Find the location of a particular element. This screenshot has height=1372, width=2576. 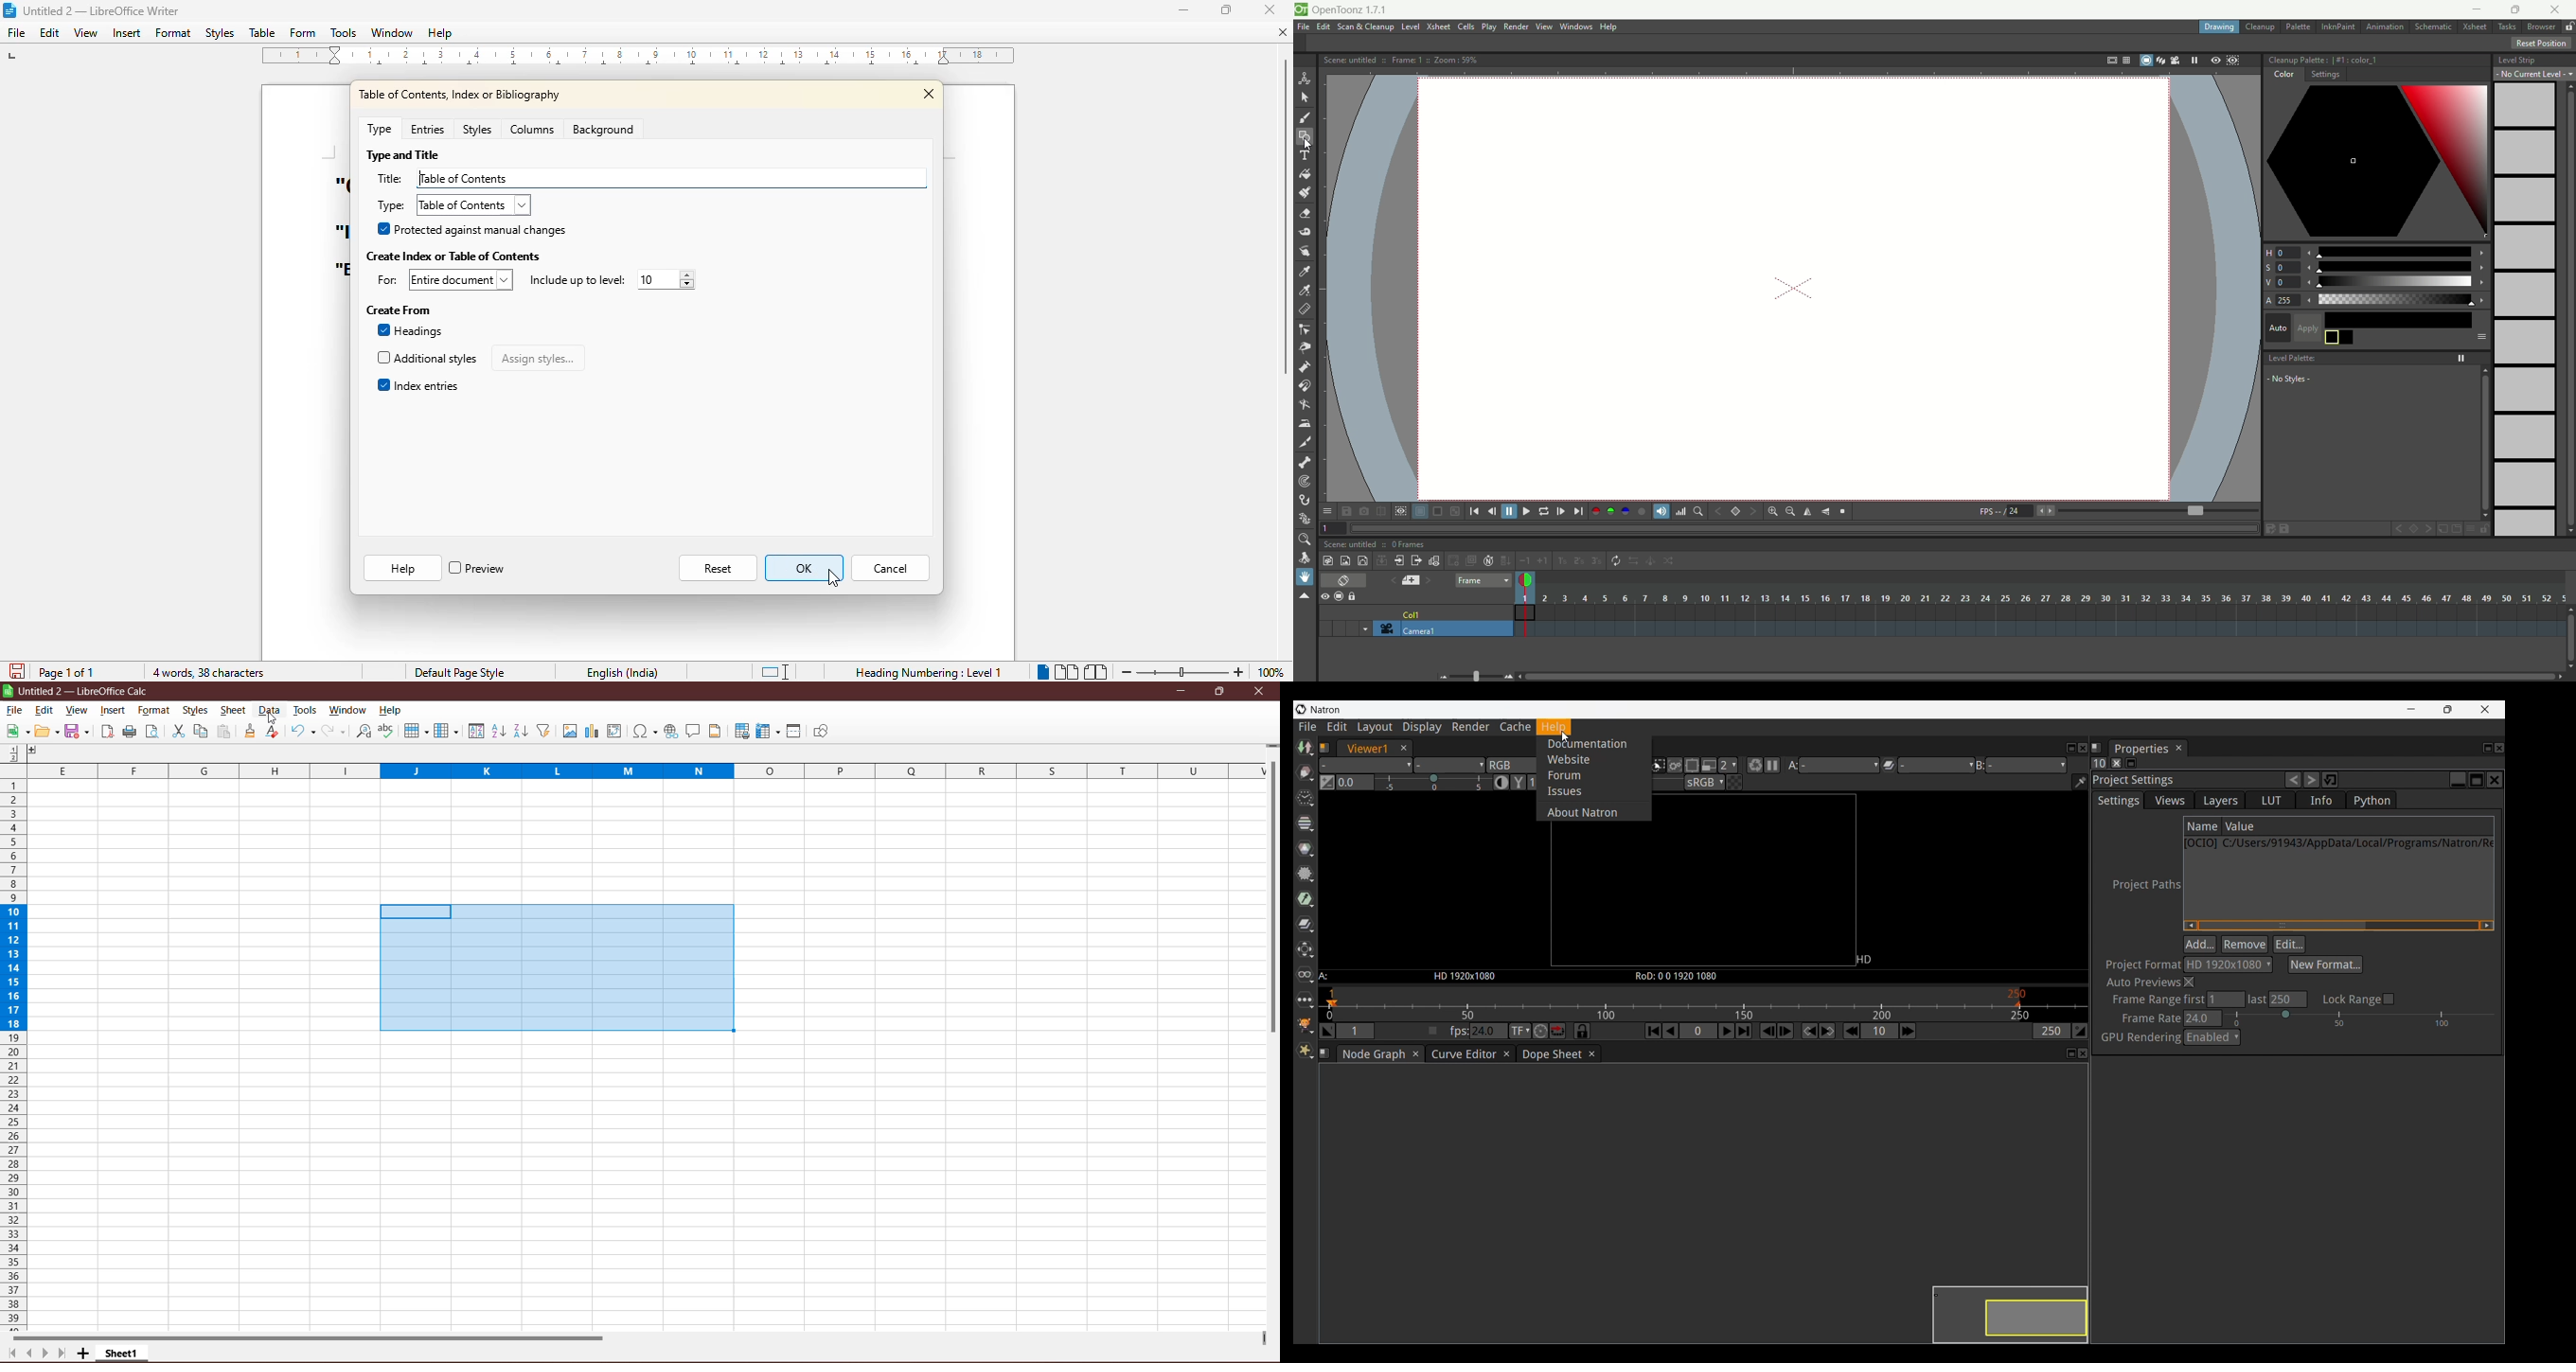

view is located at coordinates (1544, 26).